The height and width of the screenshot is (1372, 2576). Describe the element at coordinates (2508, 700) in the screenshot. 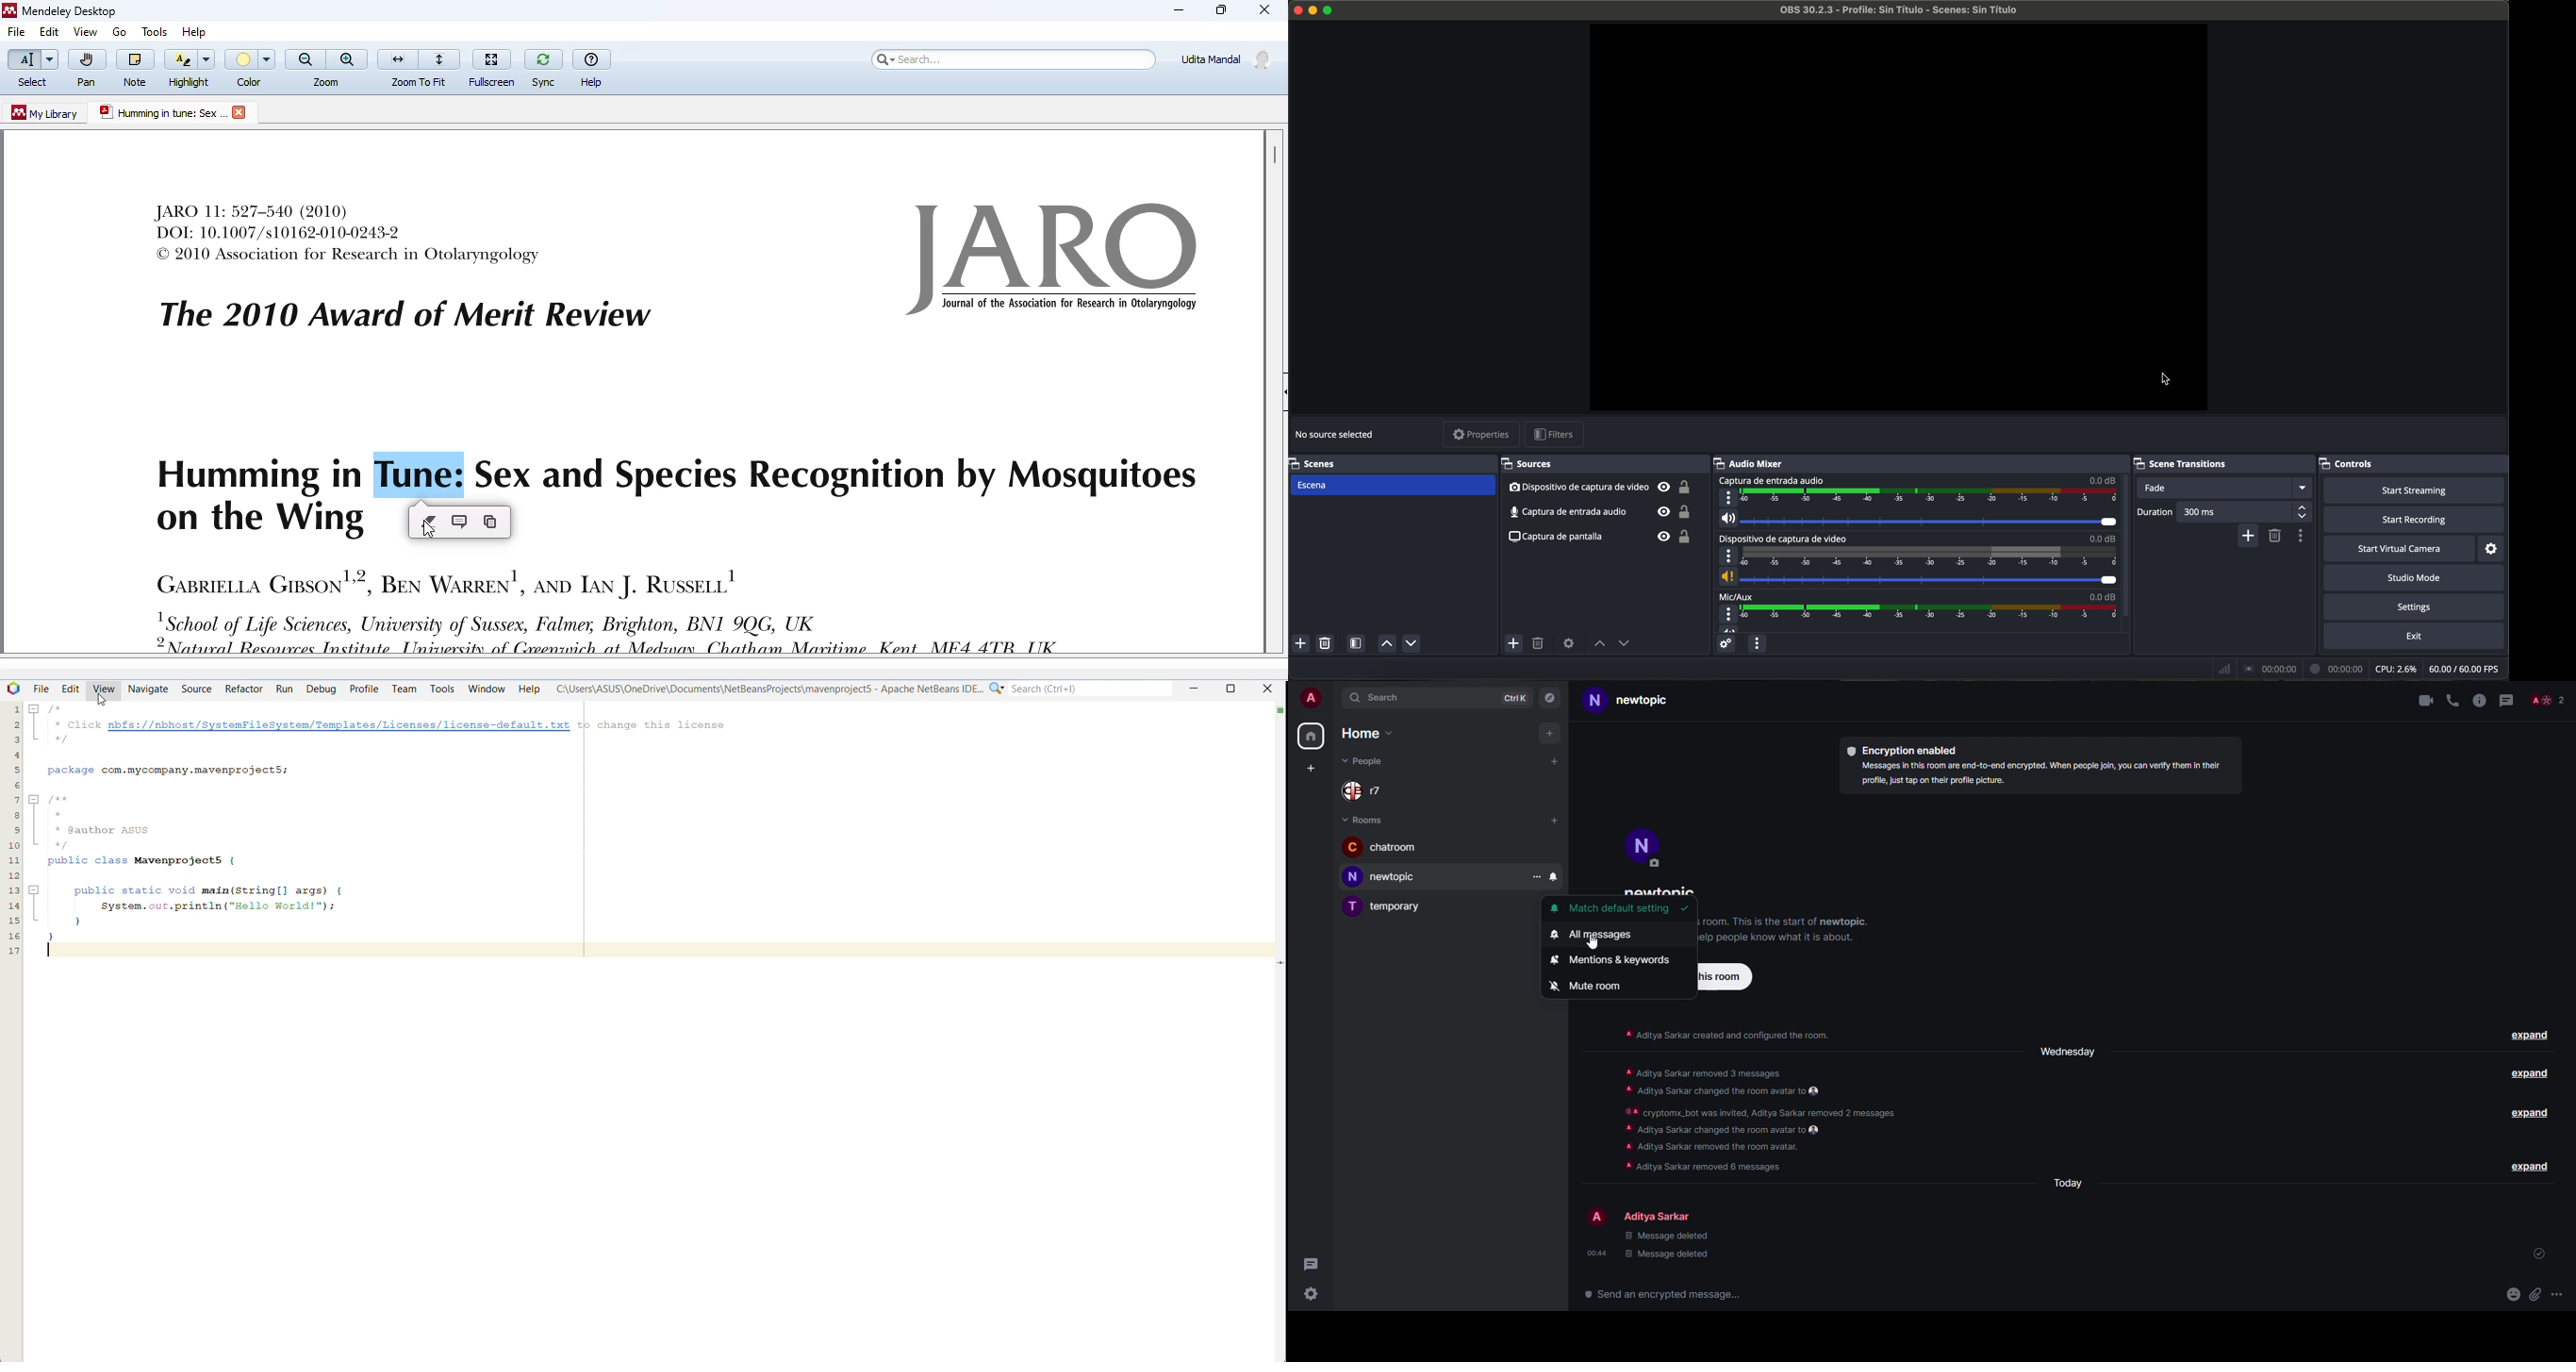

I see `threads` at that location.